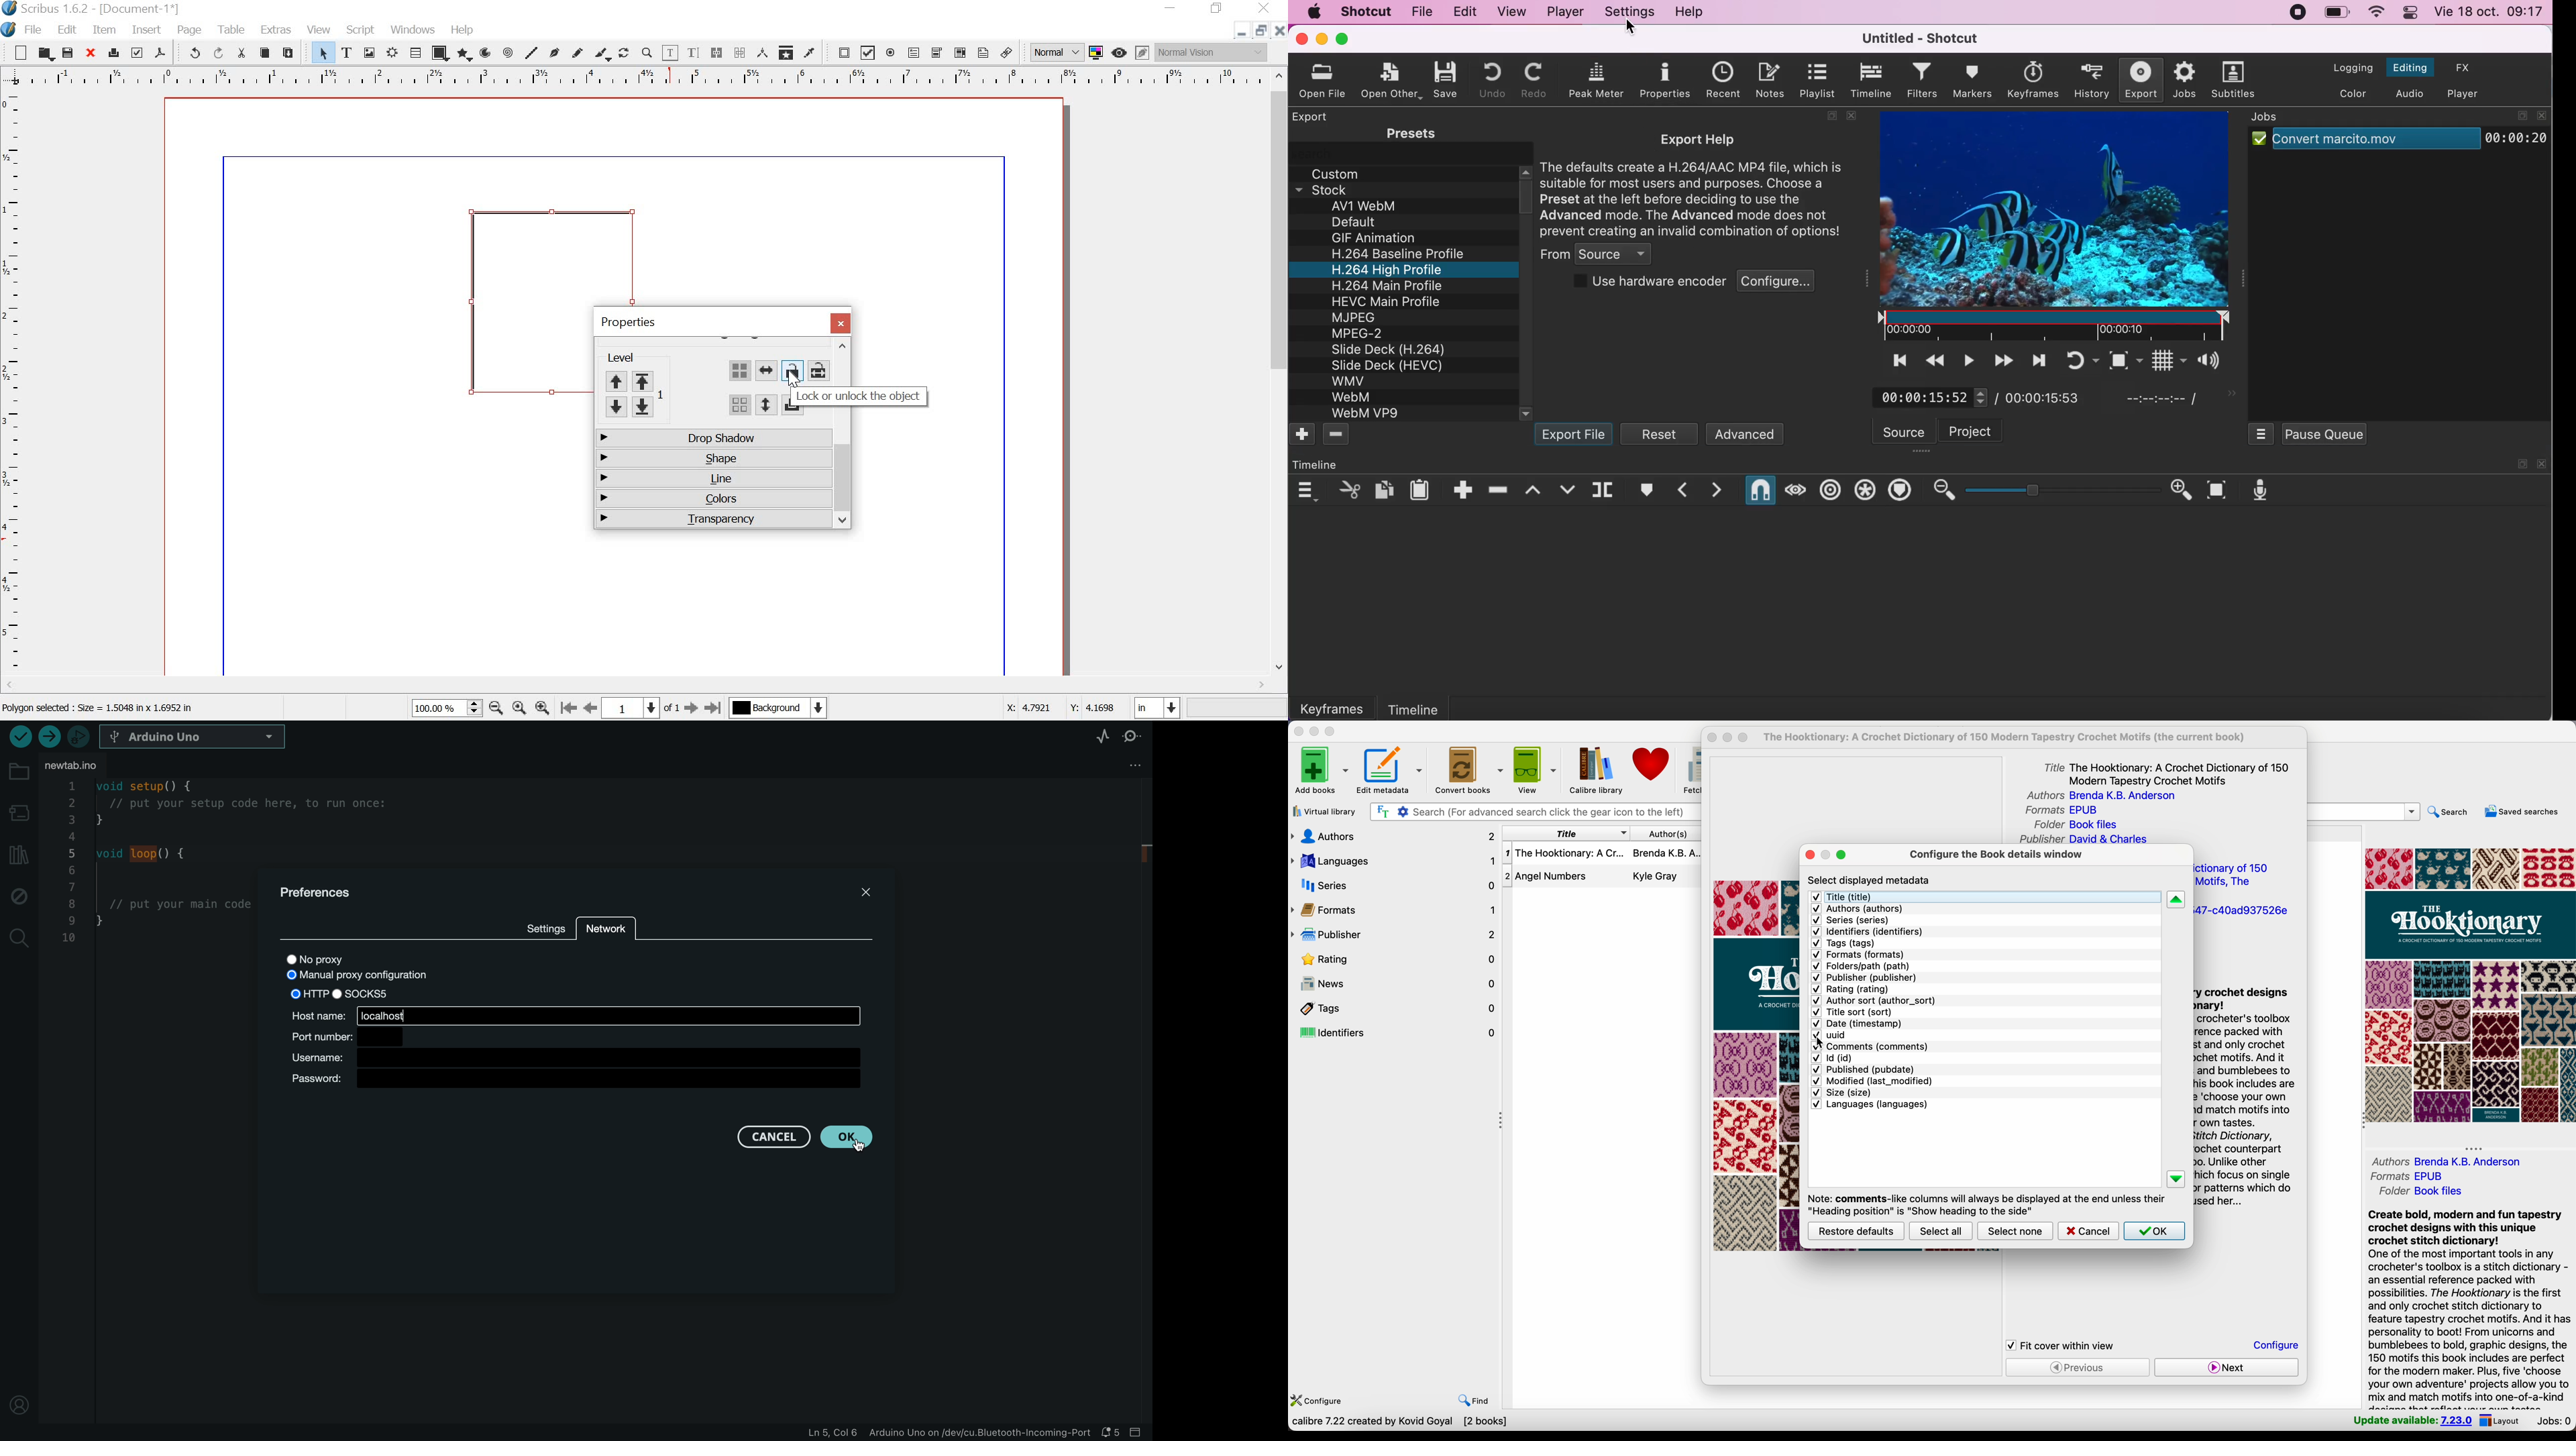  Describe the element at coordinates (1840, 1092) in the screenshot. I see `size` at that location.